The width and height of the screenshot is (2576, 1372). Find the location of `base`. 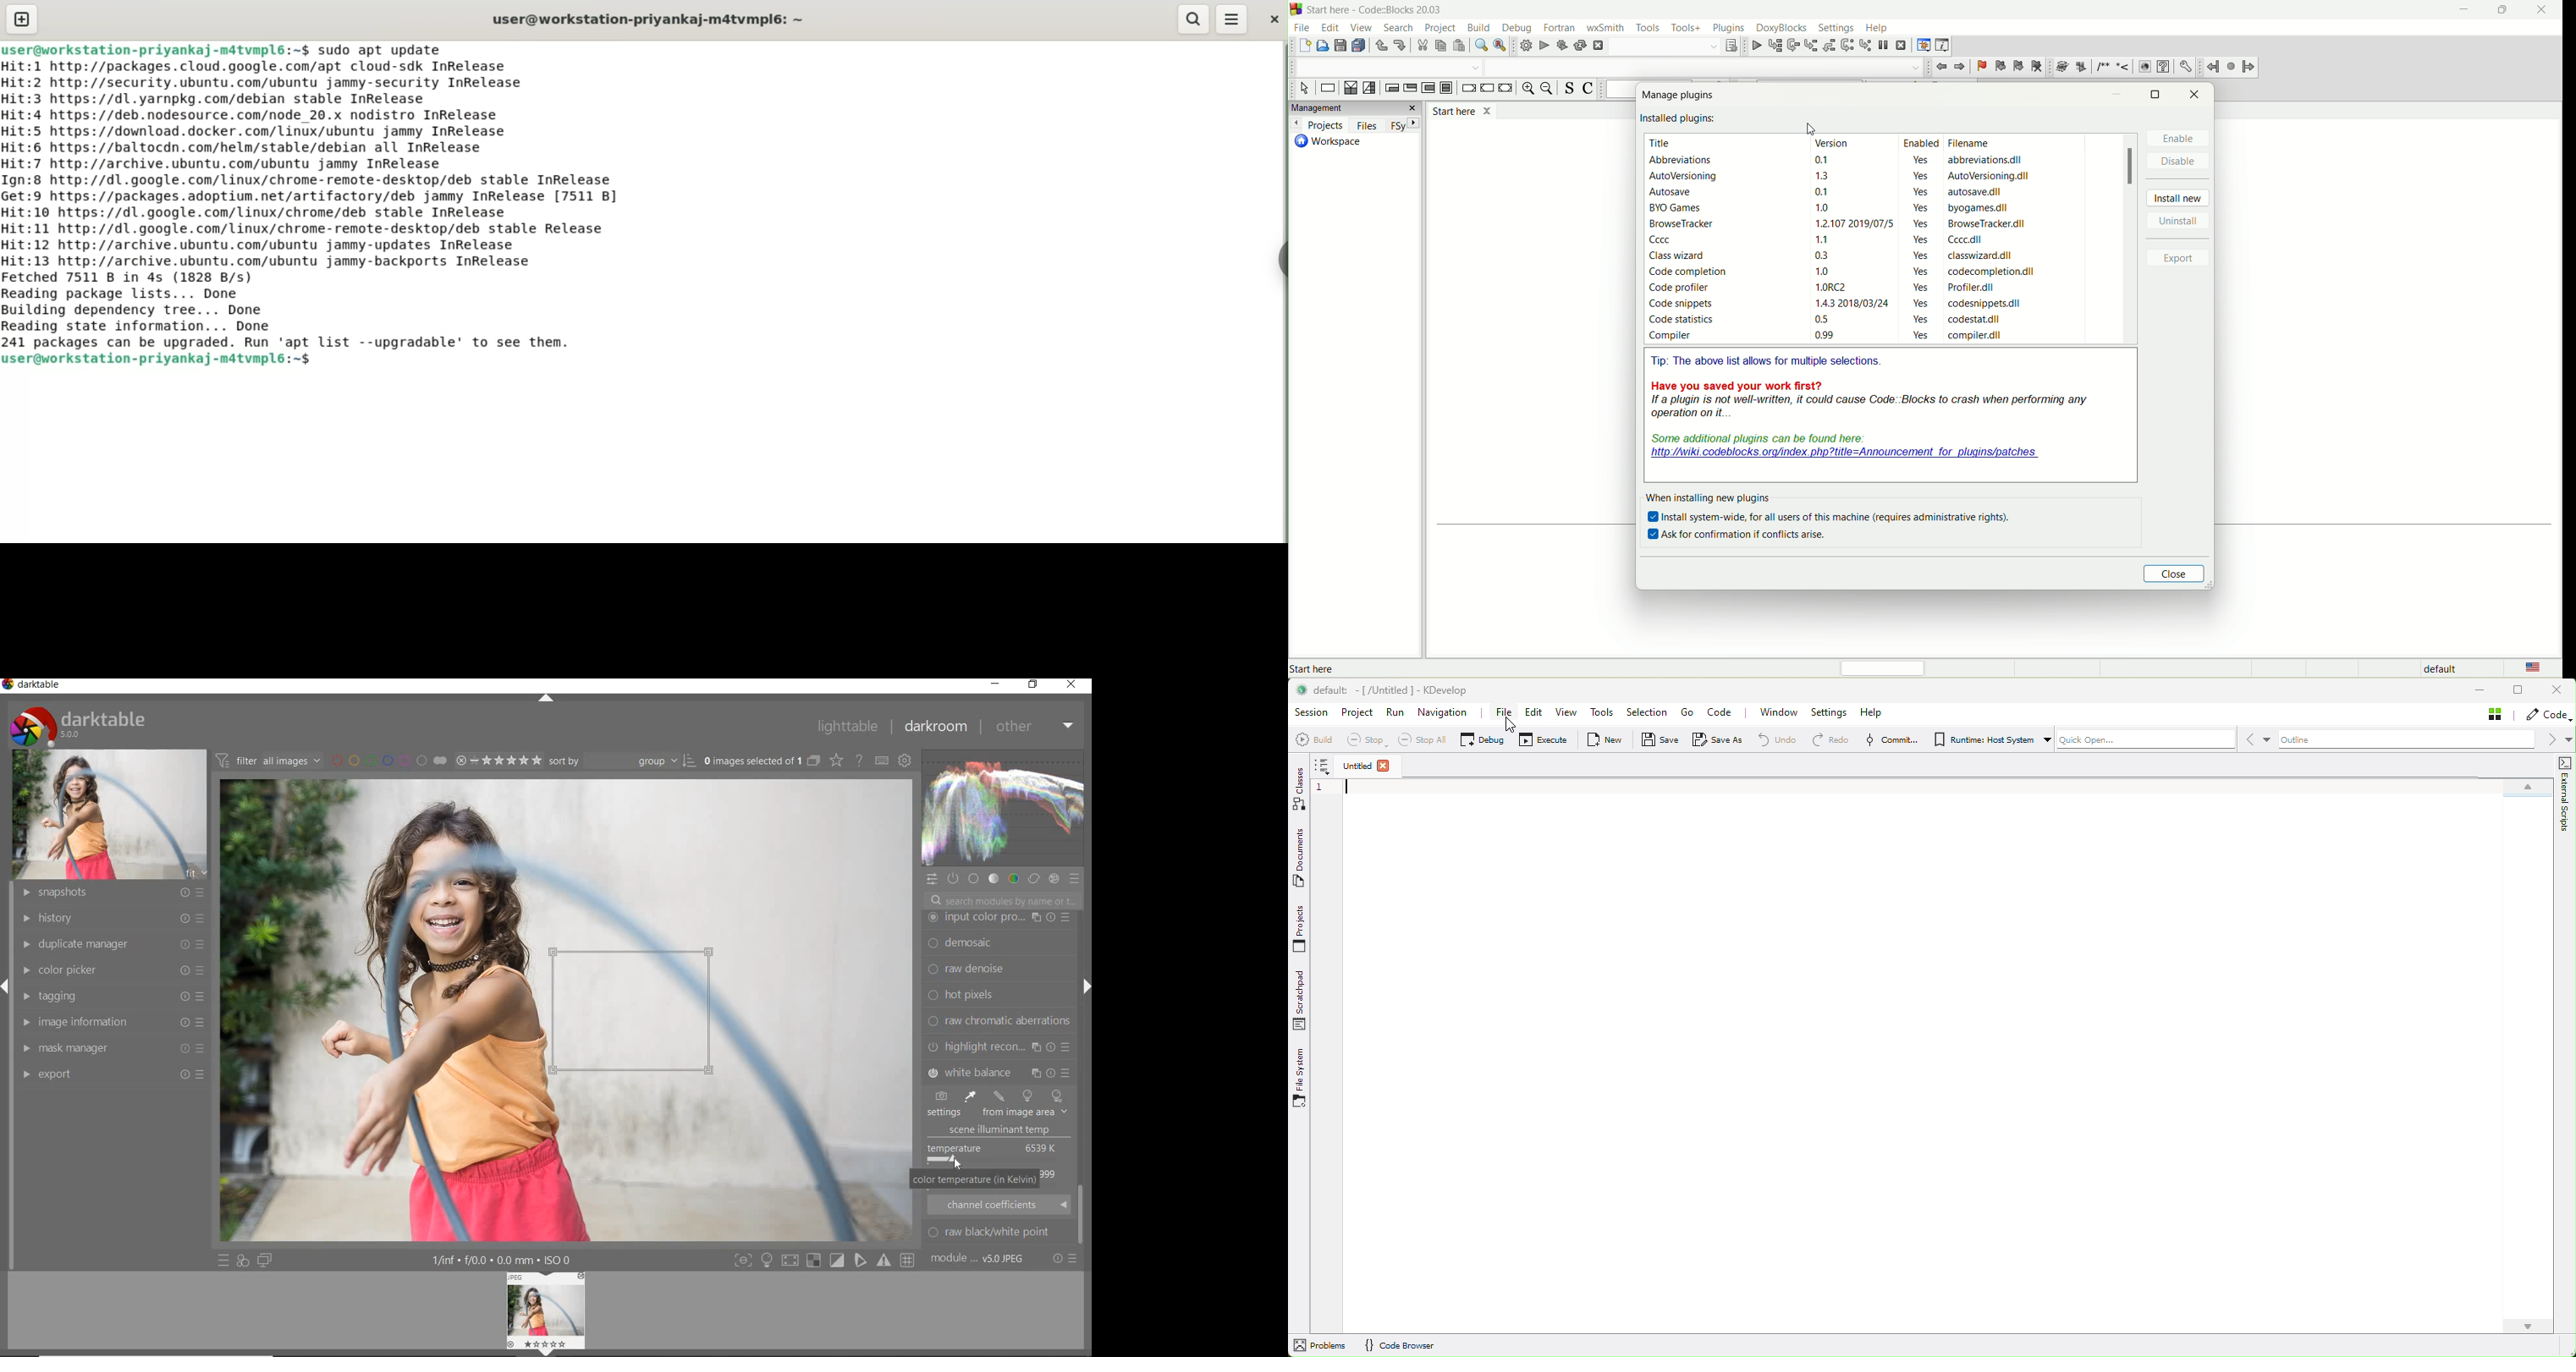

base is located at coordinates (975, 880).